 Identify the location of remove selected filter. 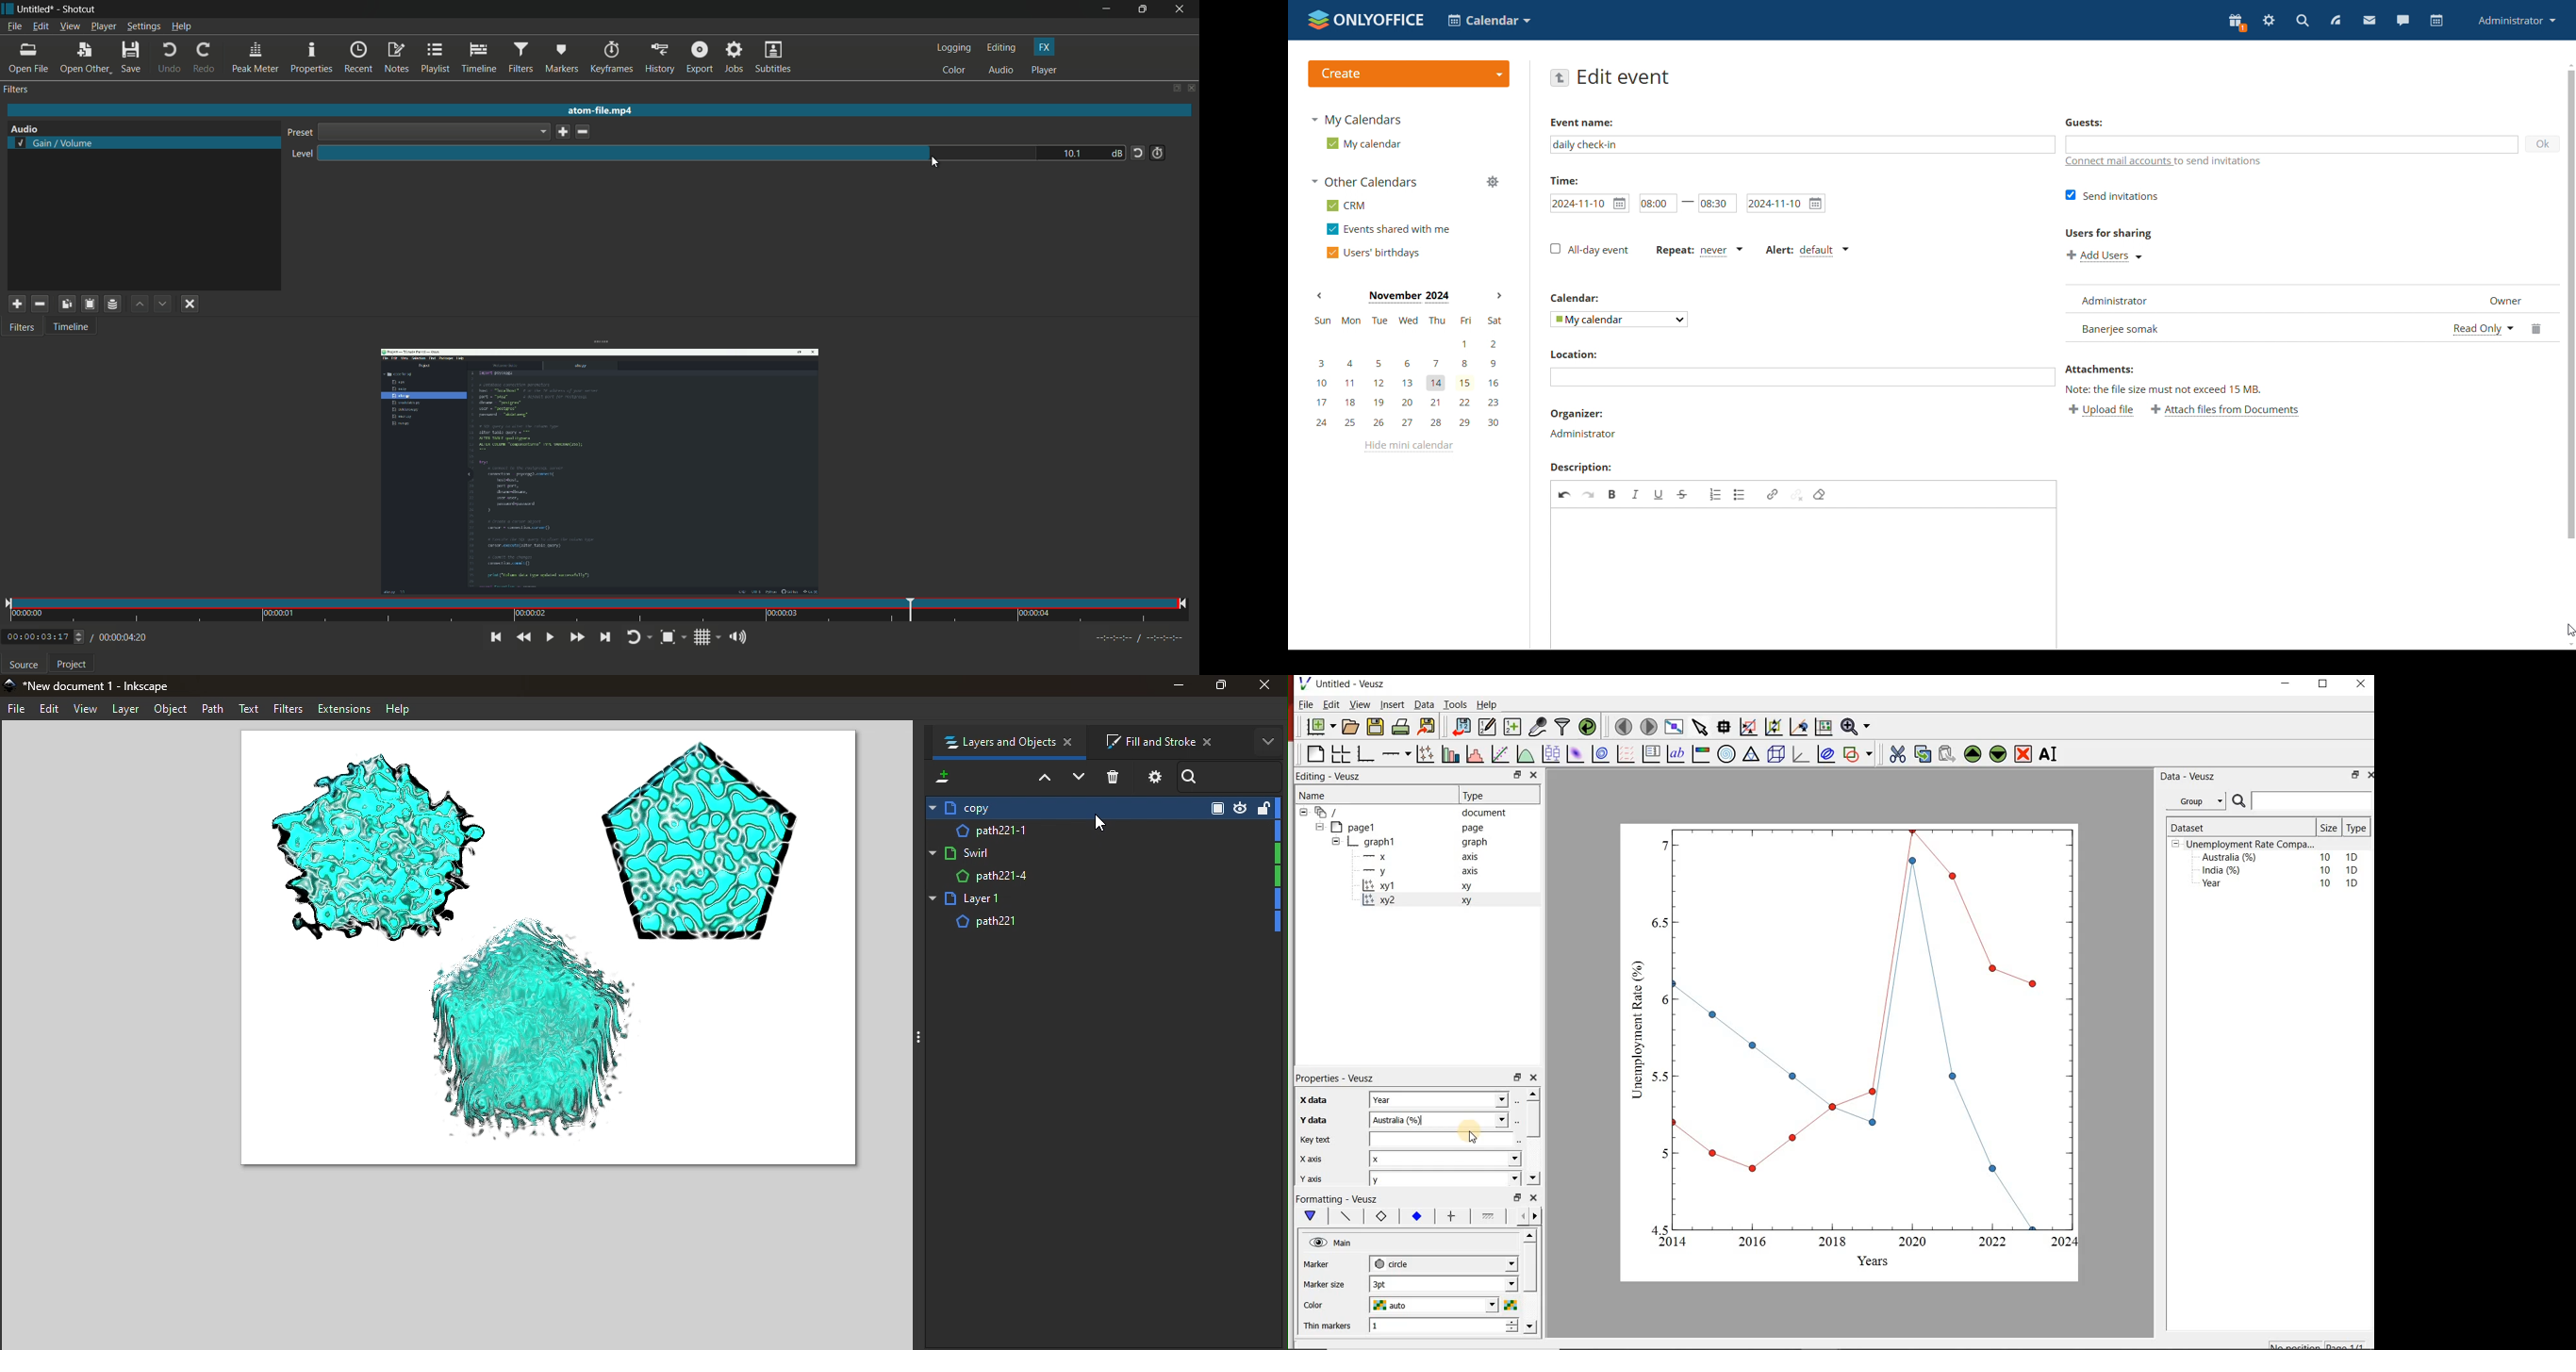
(40, 304).